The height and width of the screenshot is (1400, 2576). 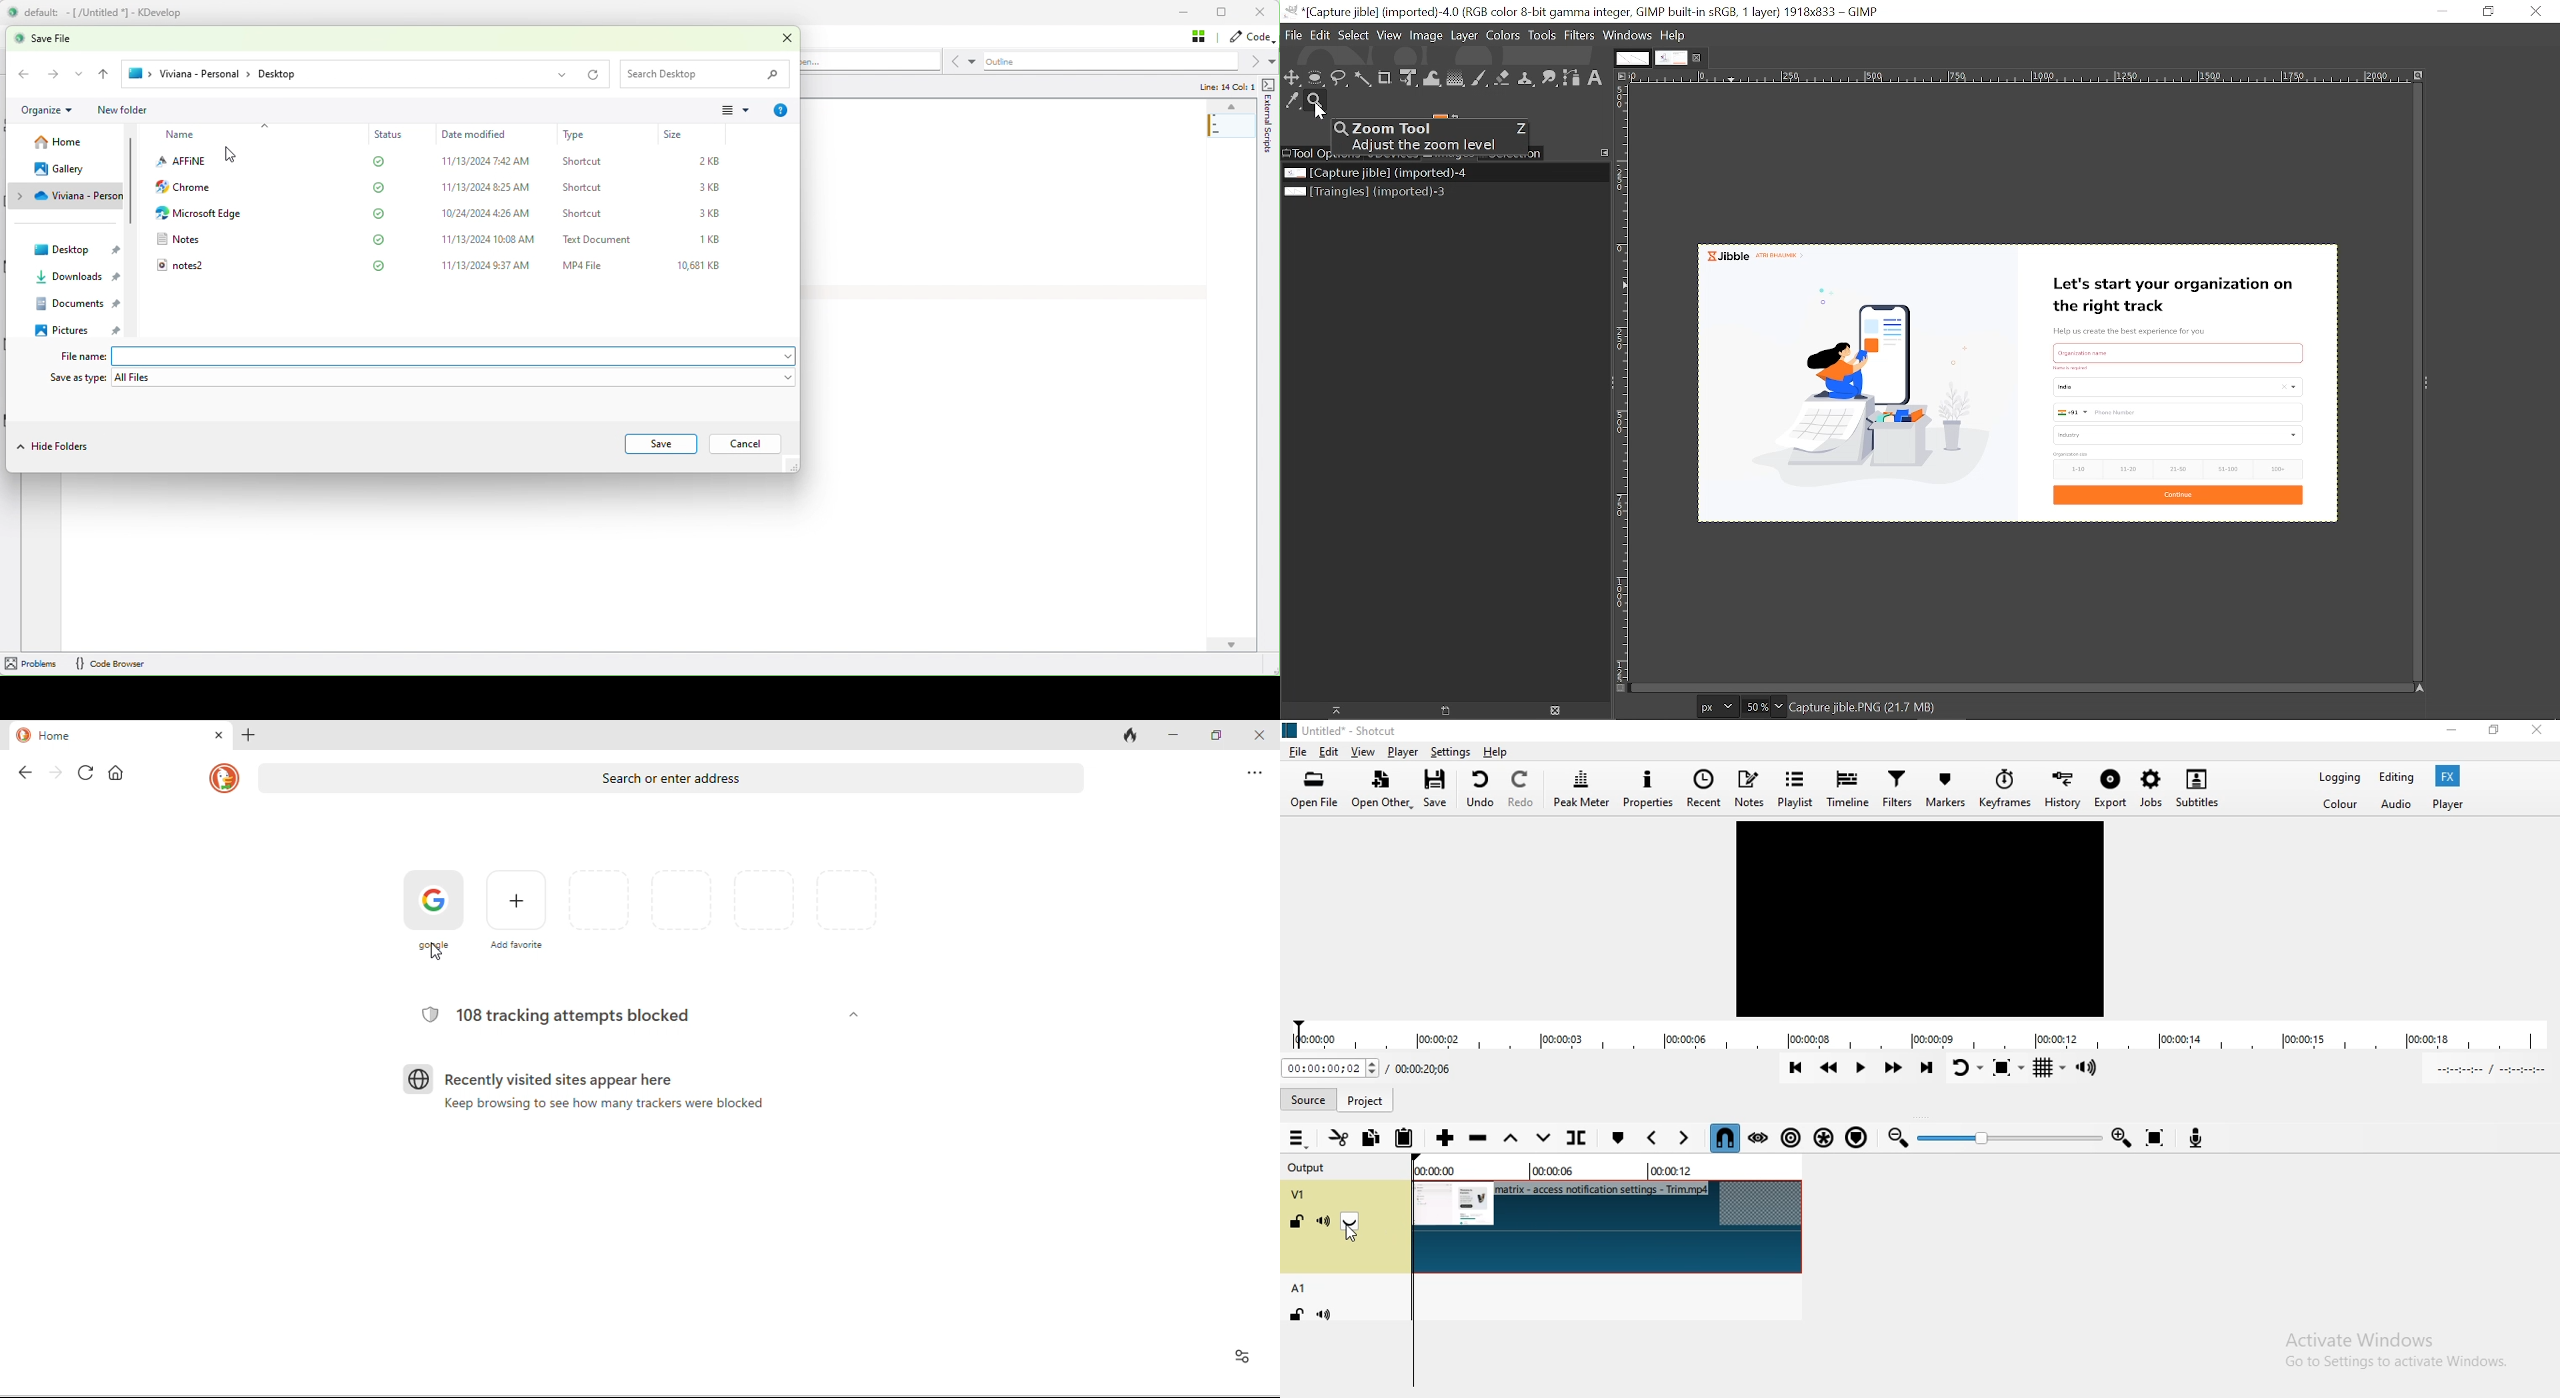 I want to click on Peak meter, so click(x=1581, y=789).